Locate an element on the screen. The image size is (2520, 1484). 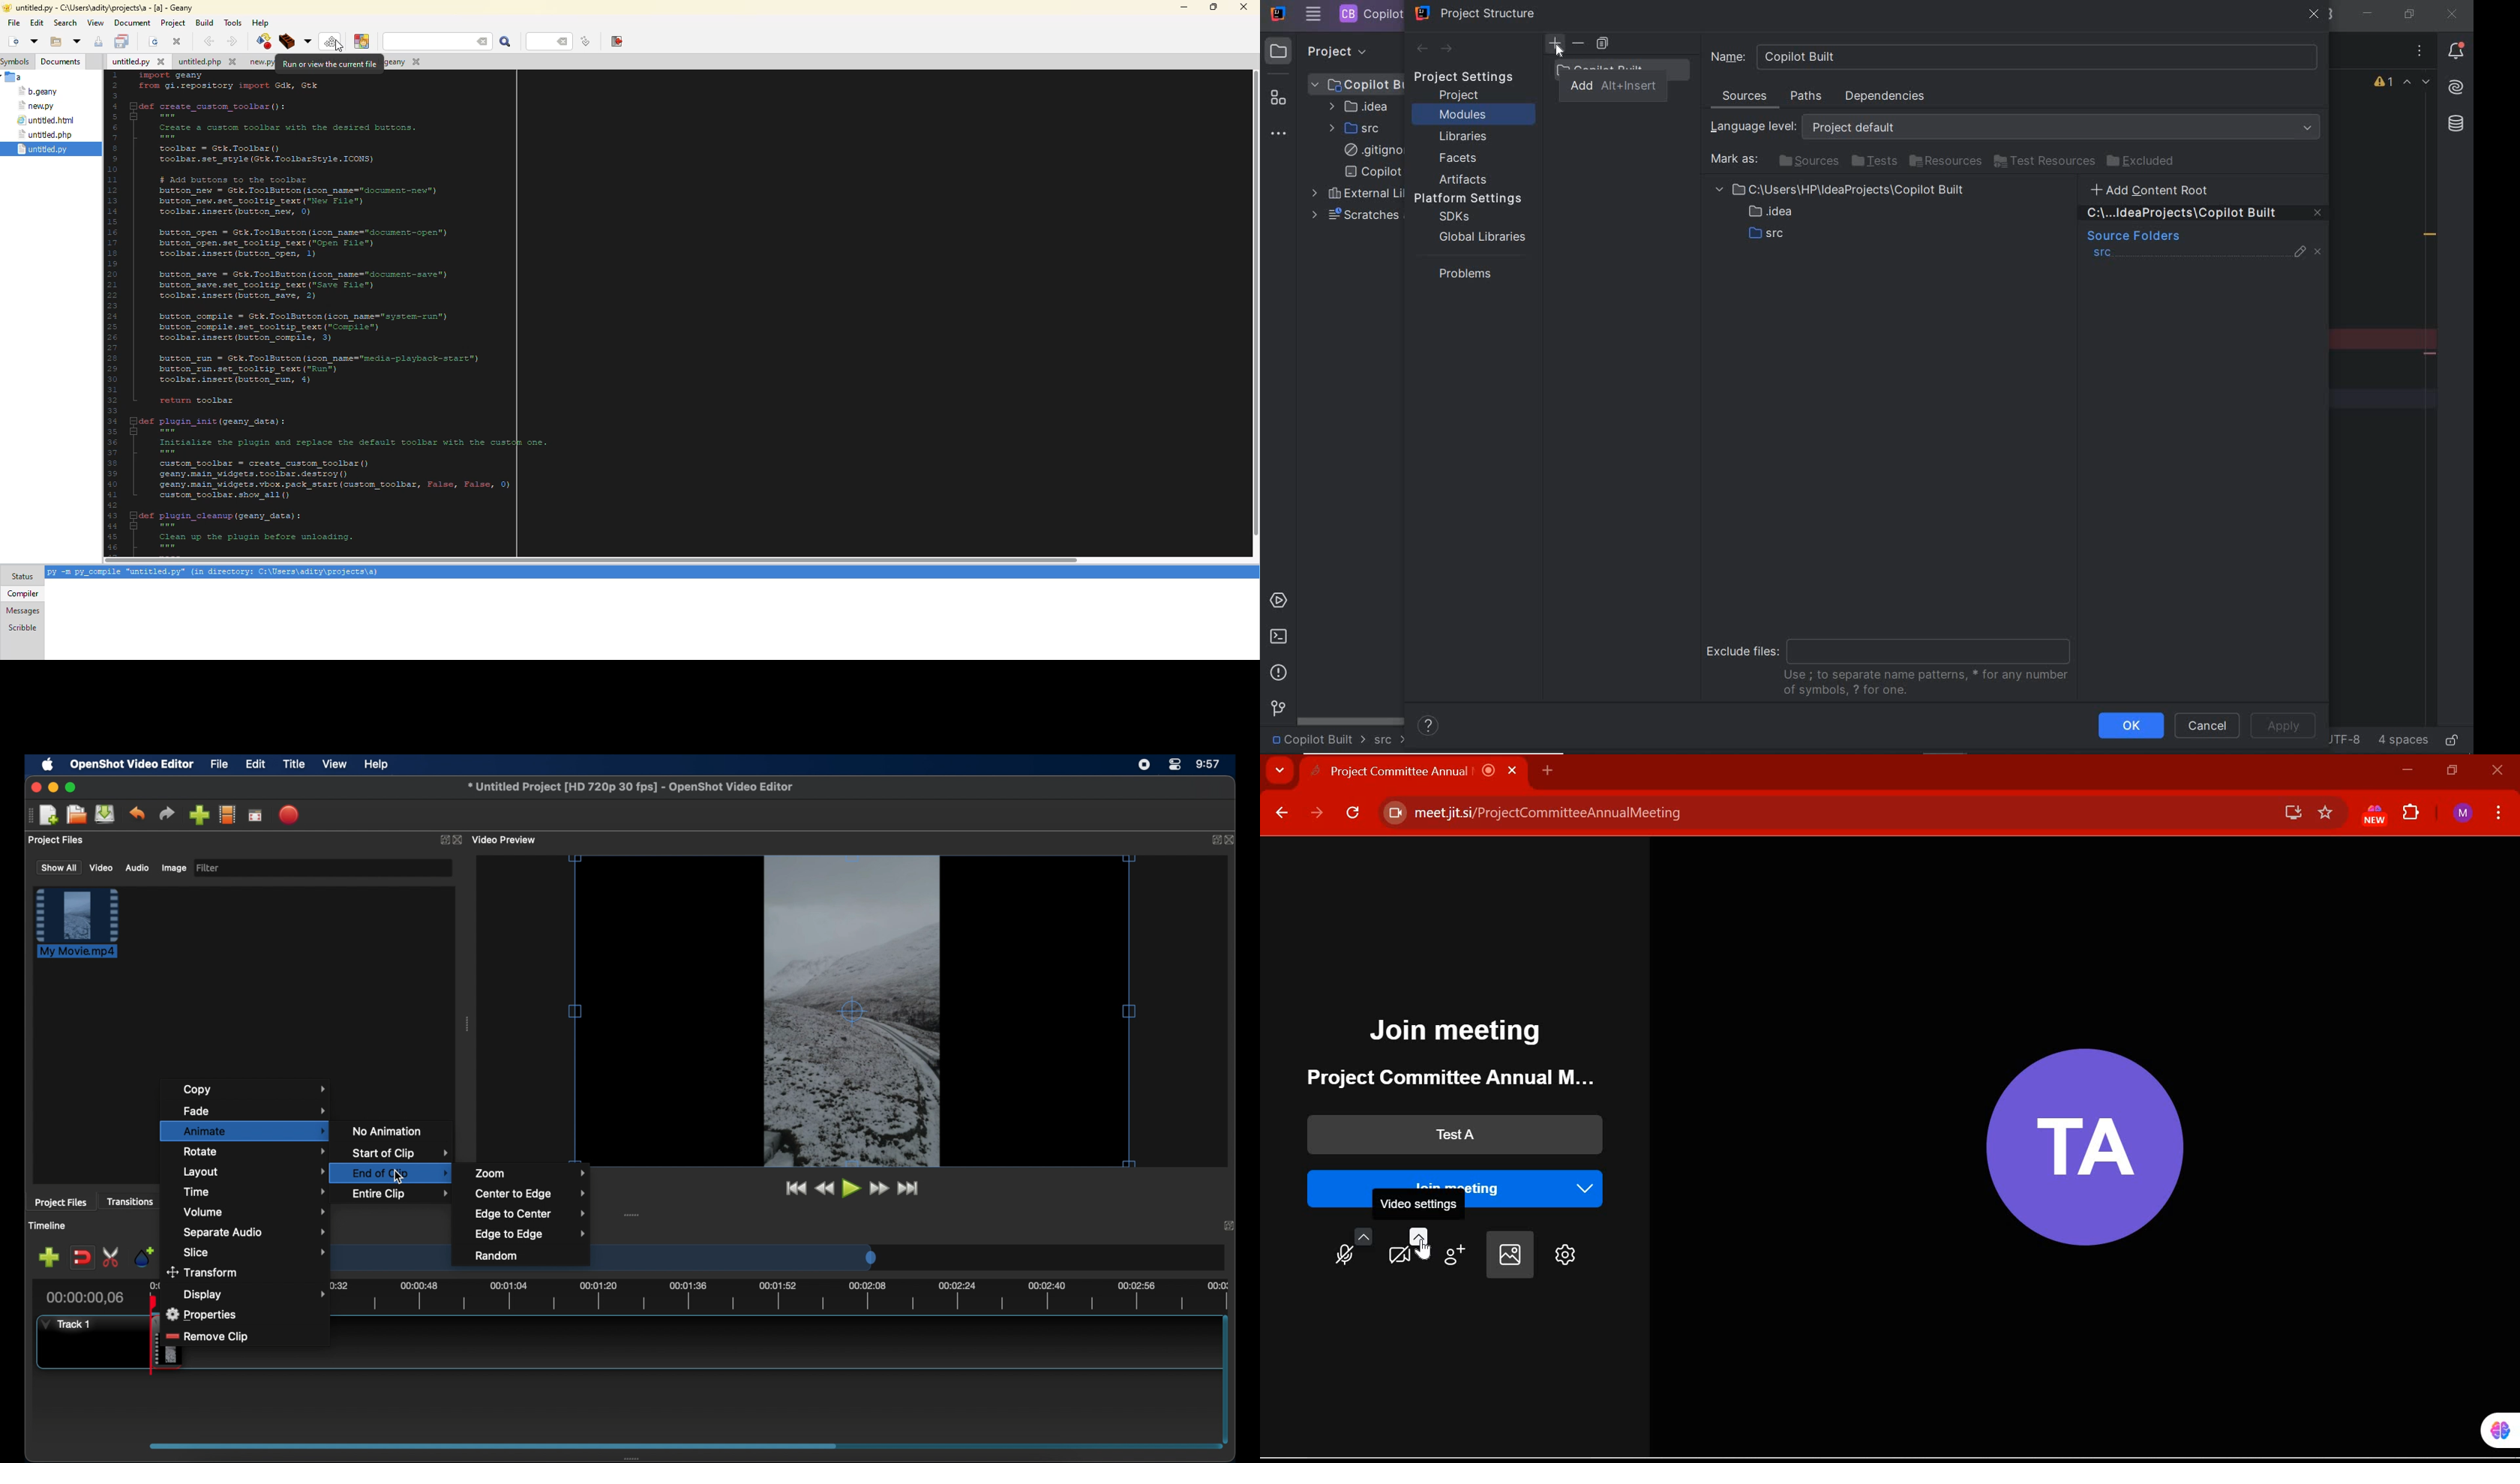
fade menu is located at coordinates (255, 1109).